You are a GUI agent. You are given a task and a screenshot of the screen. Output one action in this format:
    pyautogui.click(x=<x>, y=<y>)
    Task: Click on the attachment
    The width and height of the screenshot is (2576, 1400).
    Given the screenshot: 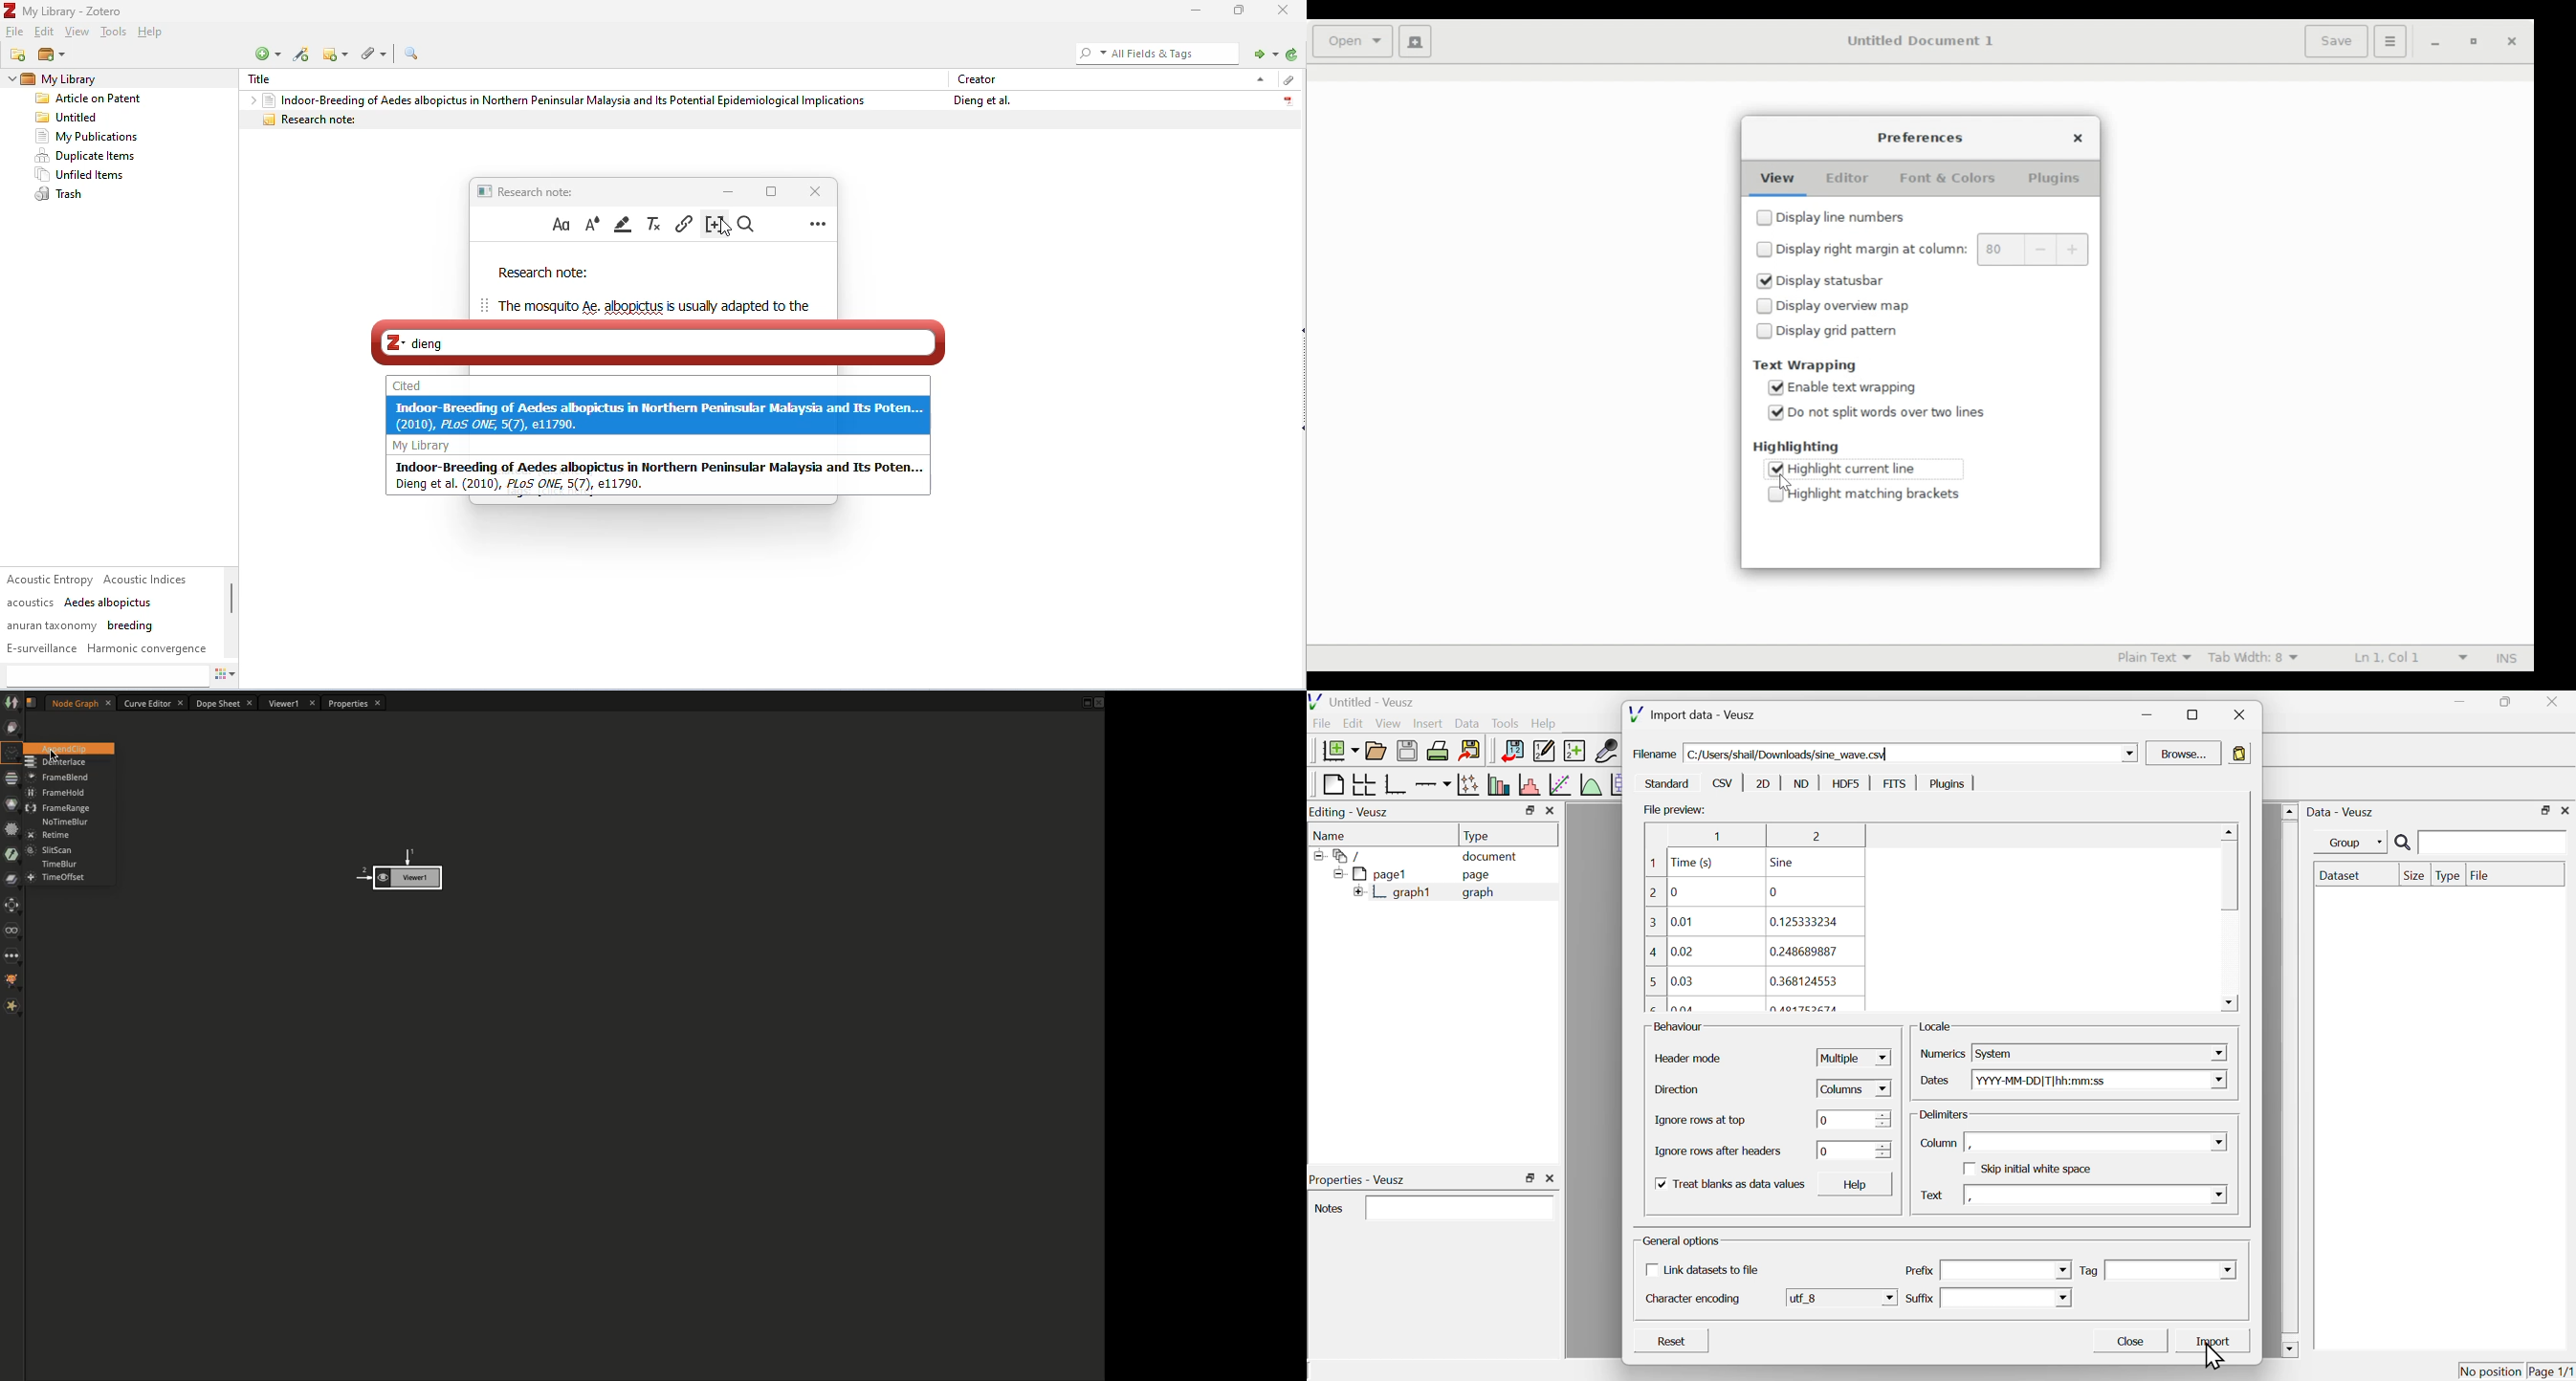 What is the action you would take?
    pyautogui.click(x=377, y=53)
    